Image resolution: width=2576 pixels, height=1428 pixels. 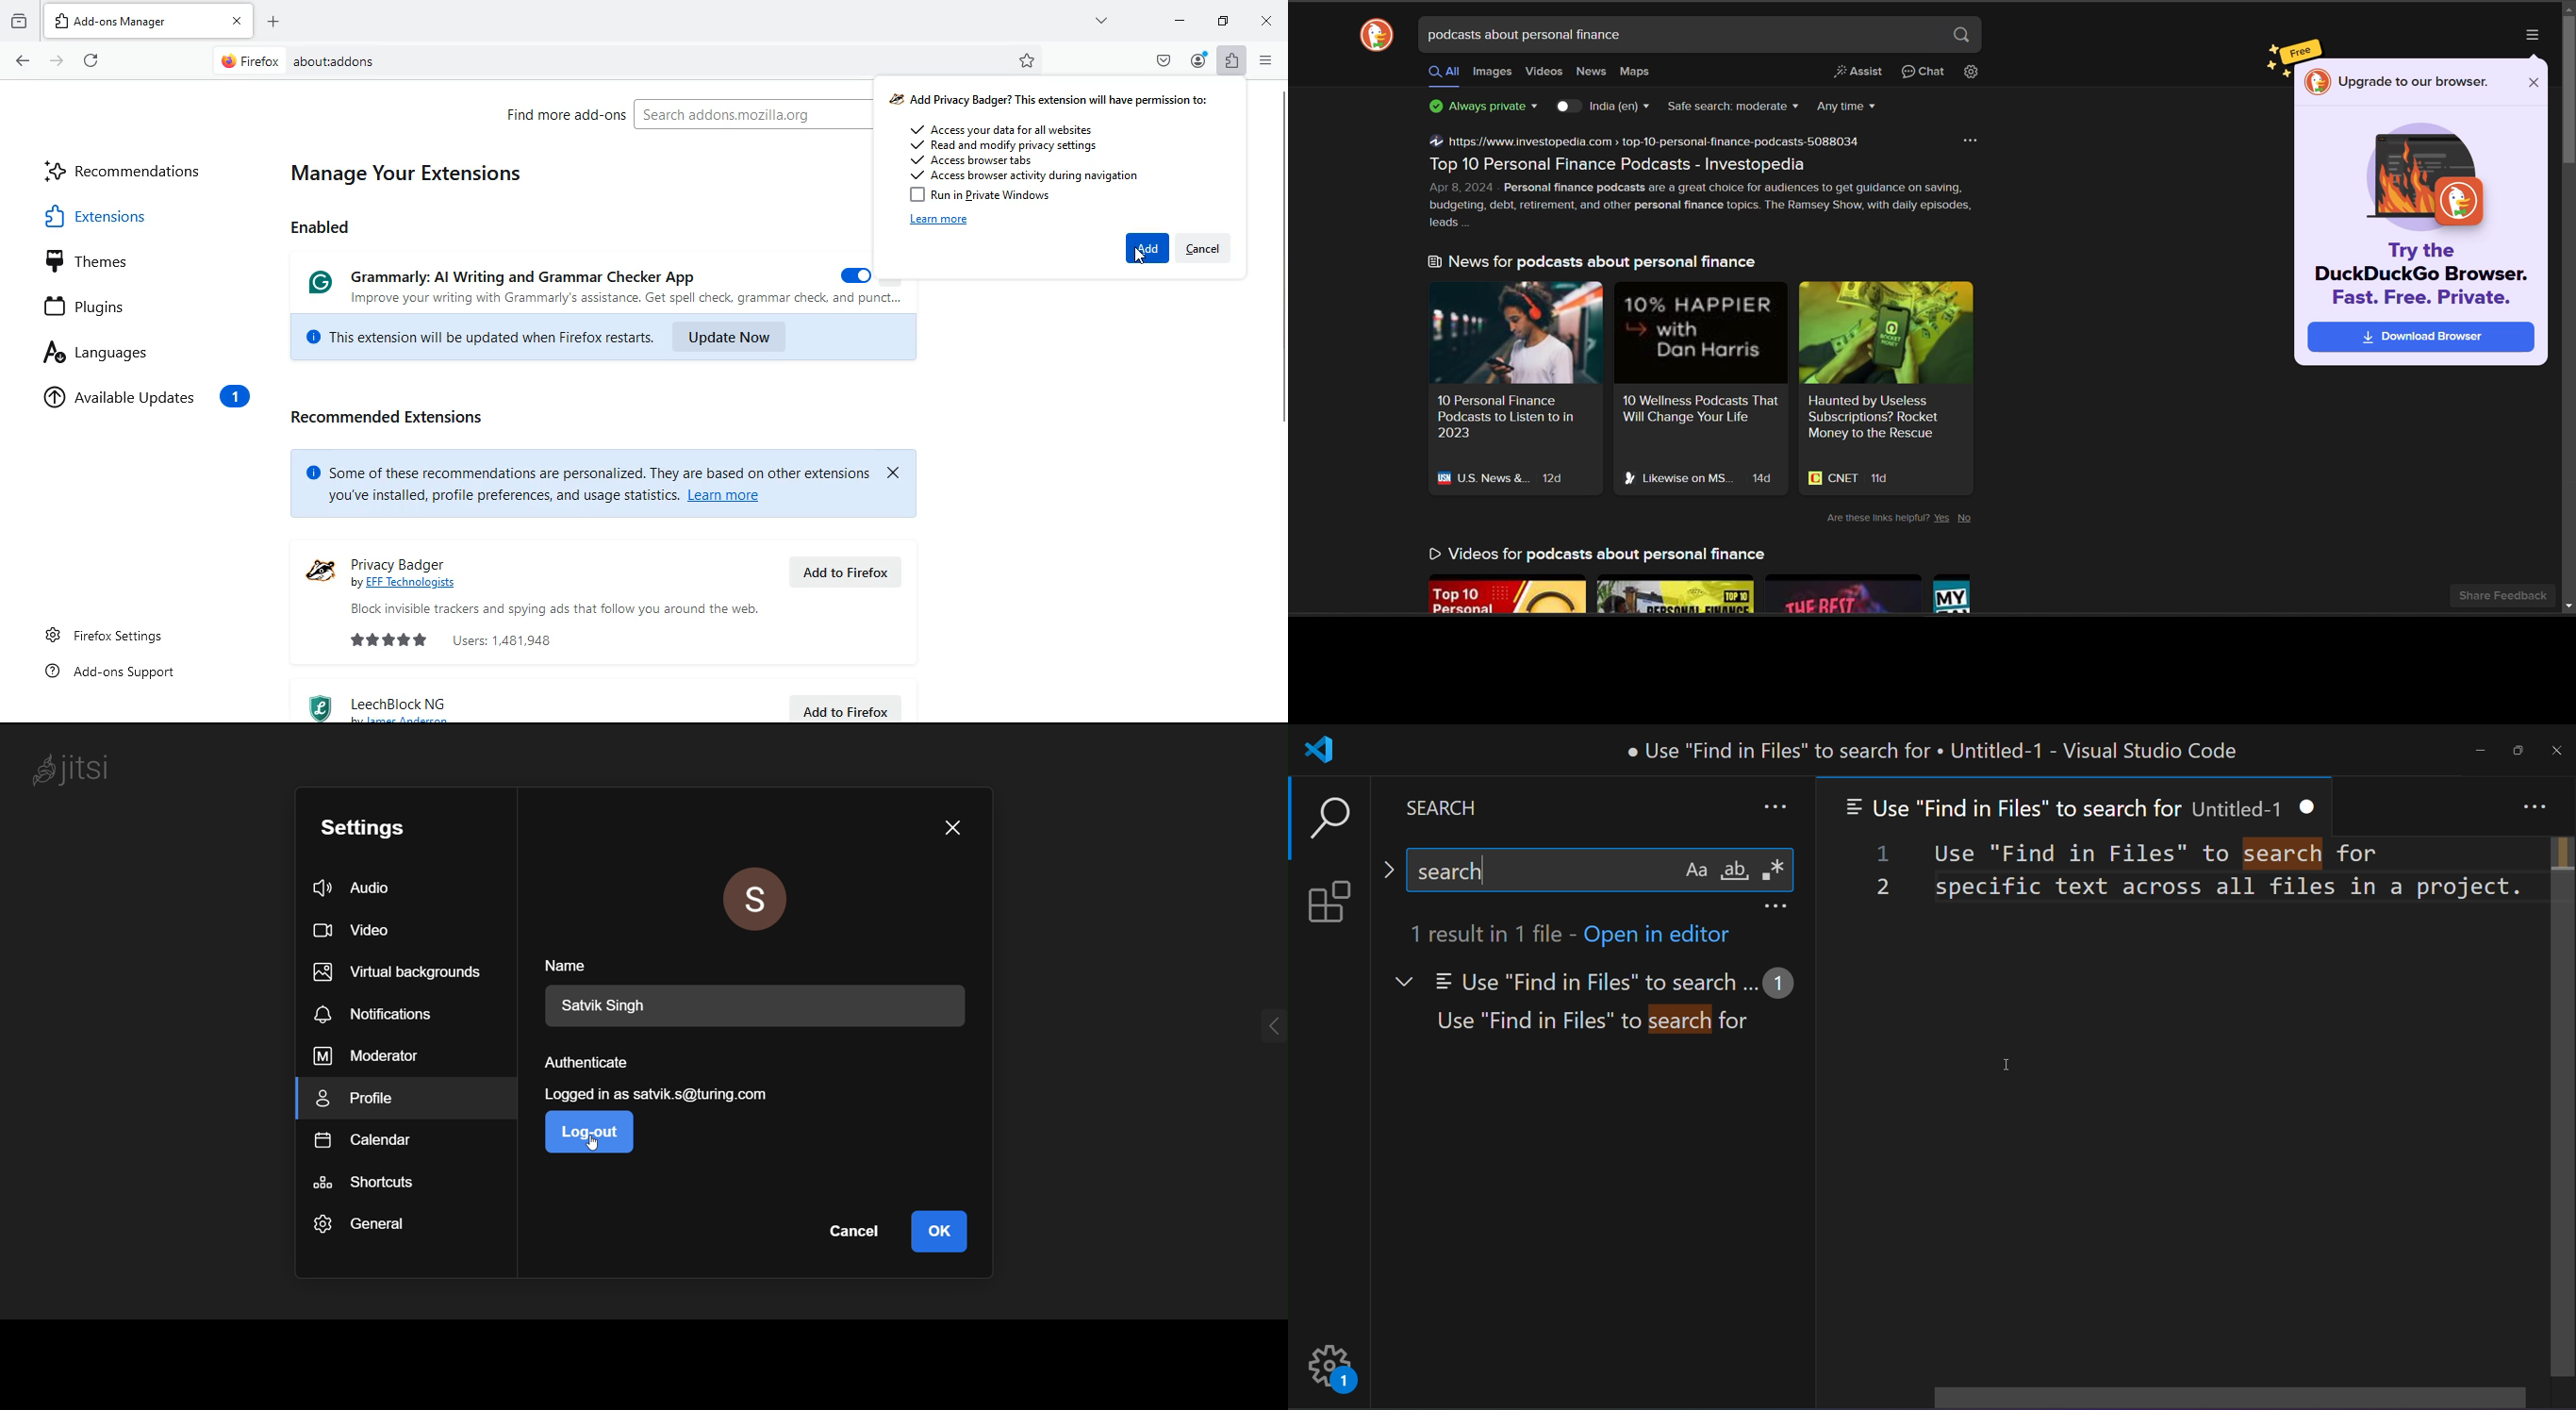 I want to click on open new tab, so click(x=273, y=22).